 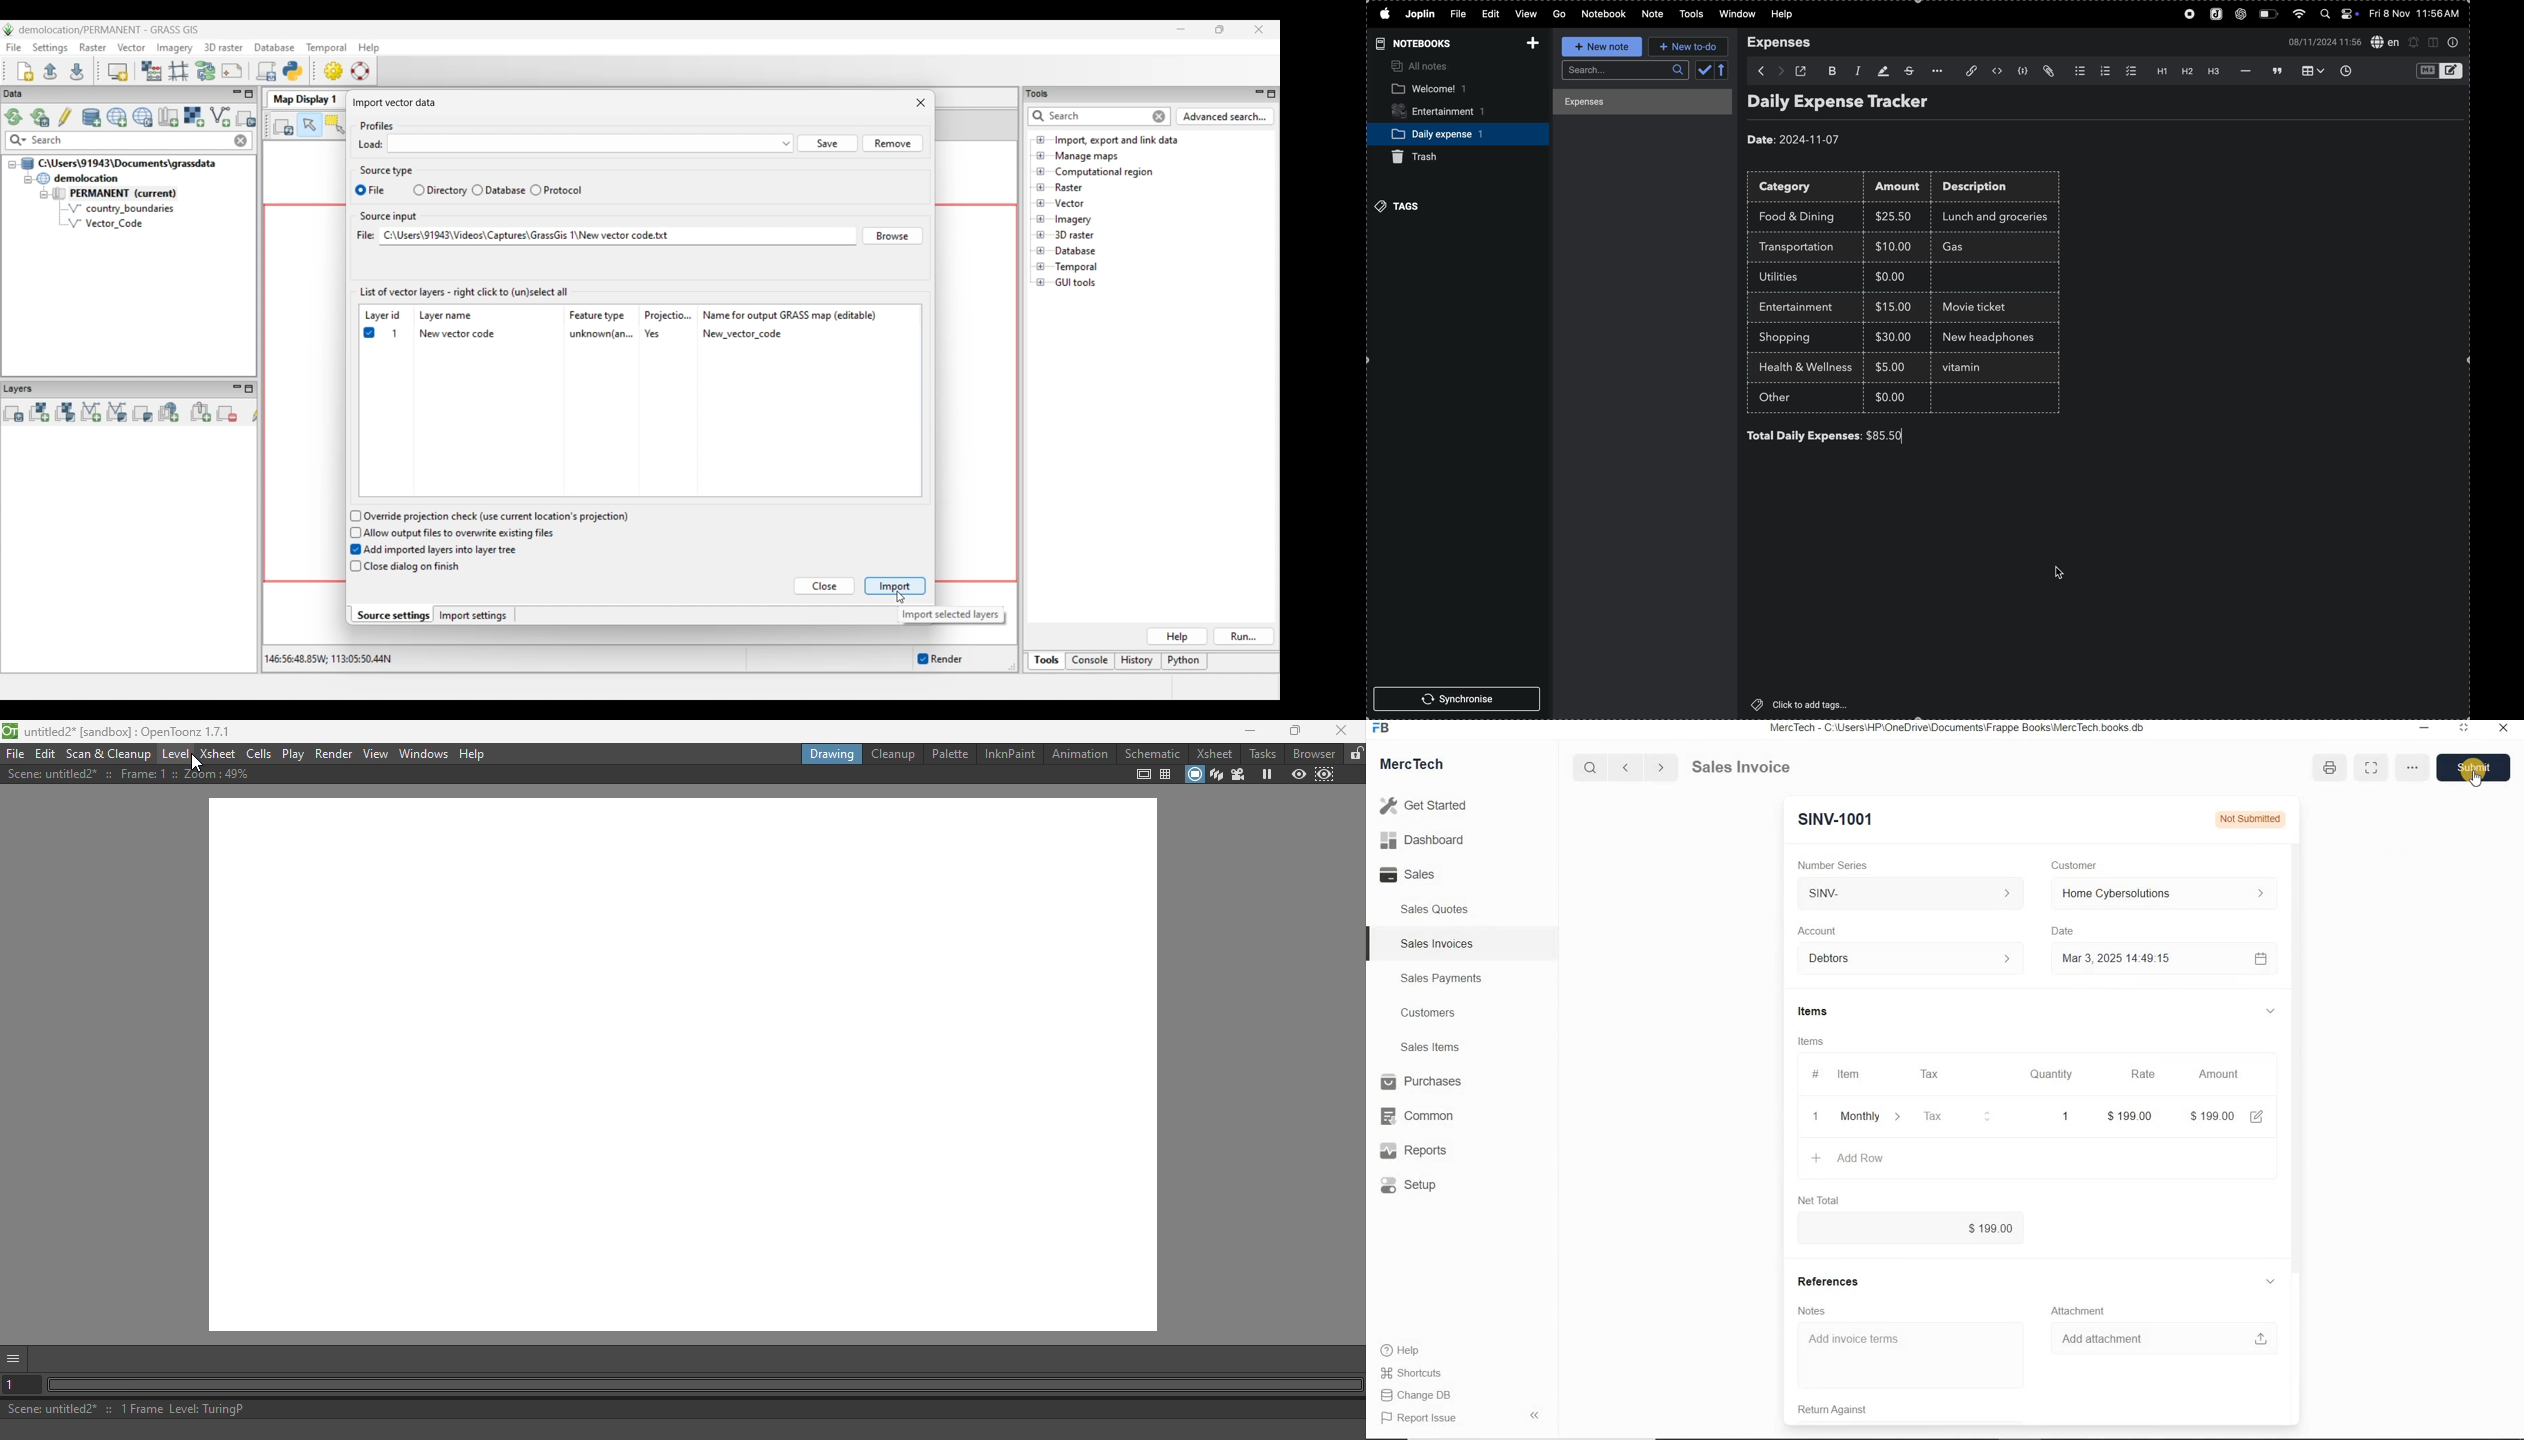 What do you see at coordinates (1757, 71) in the screenshot?
I see `backward` at bounding box center [1757, 71].